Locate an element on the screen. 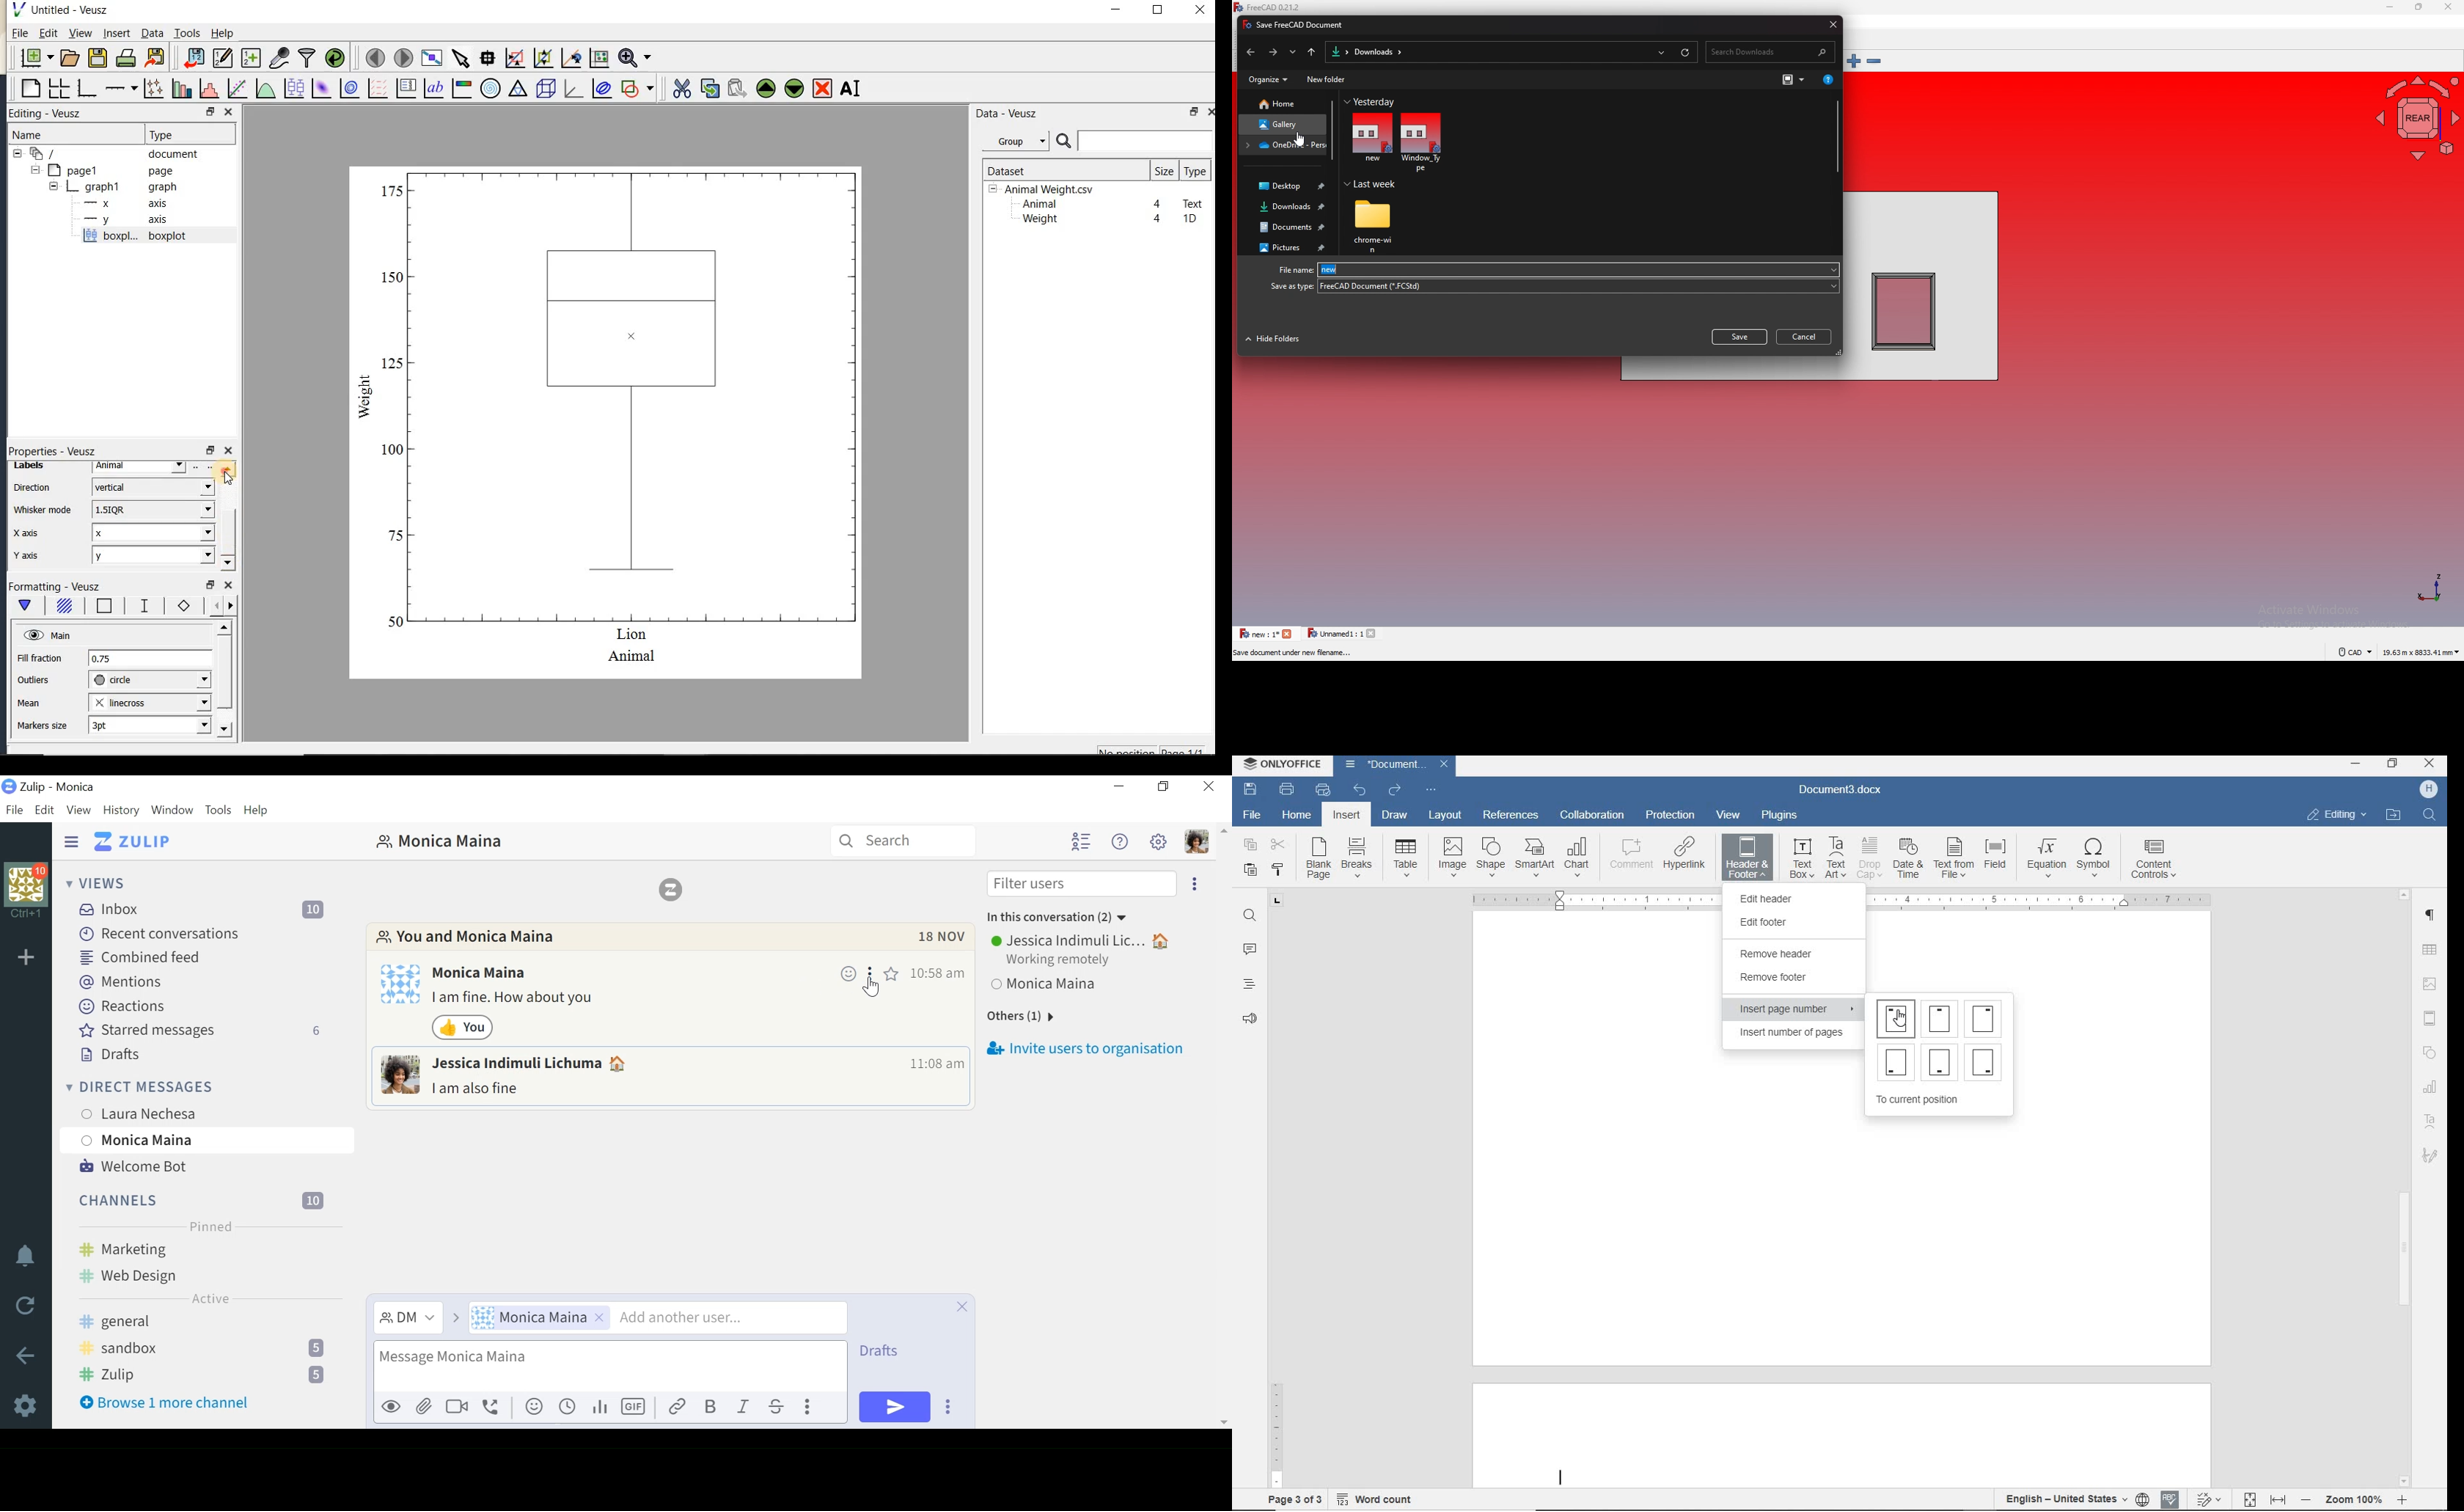  Laura Nechesa is located at coordinates (175, 1111).